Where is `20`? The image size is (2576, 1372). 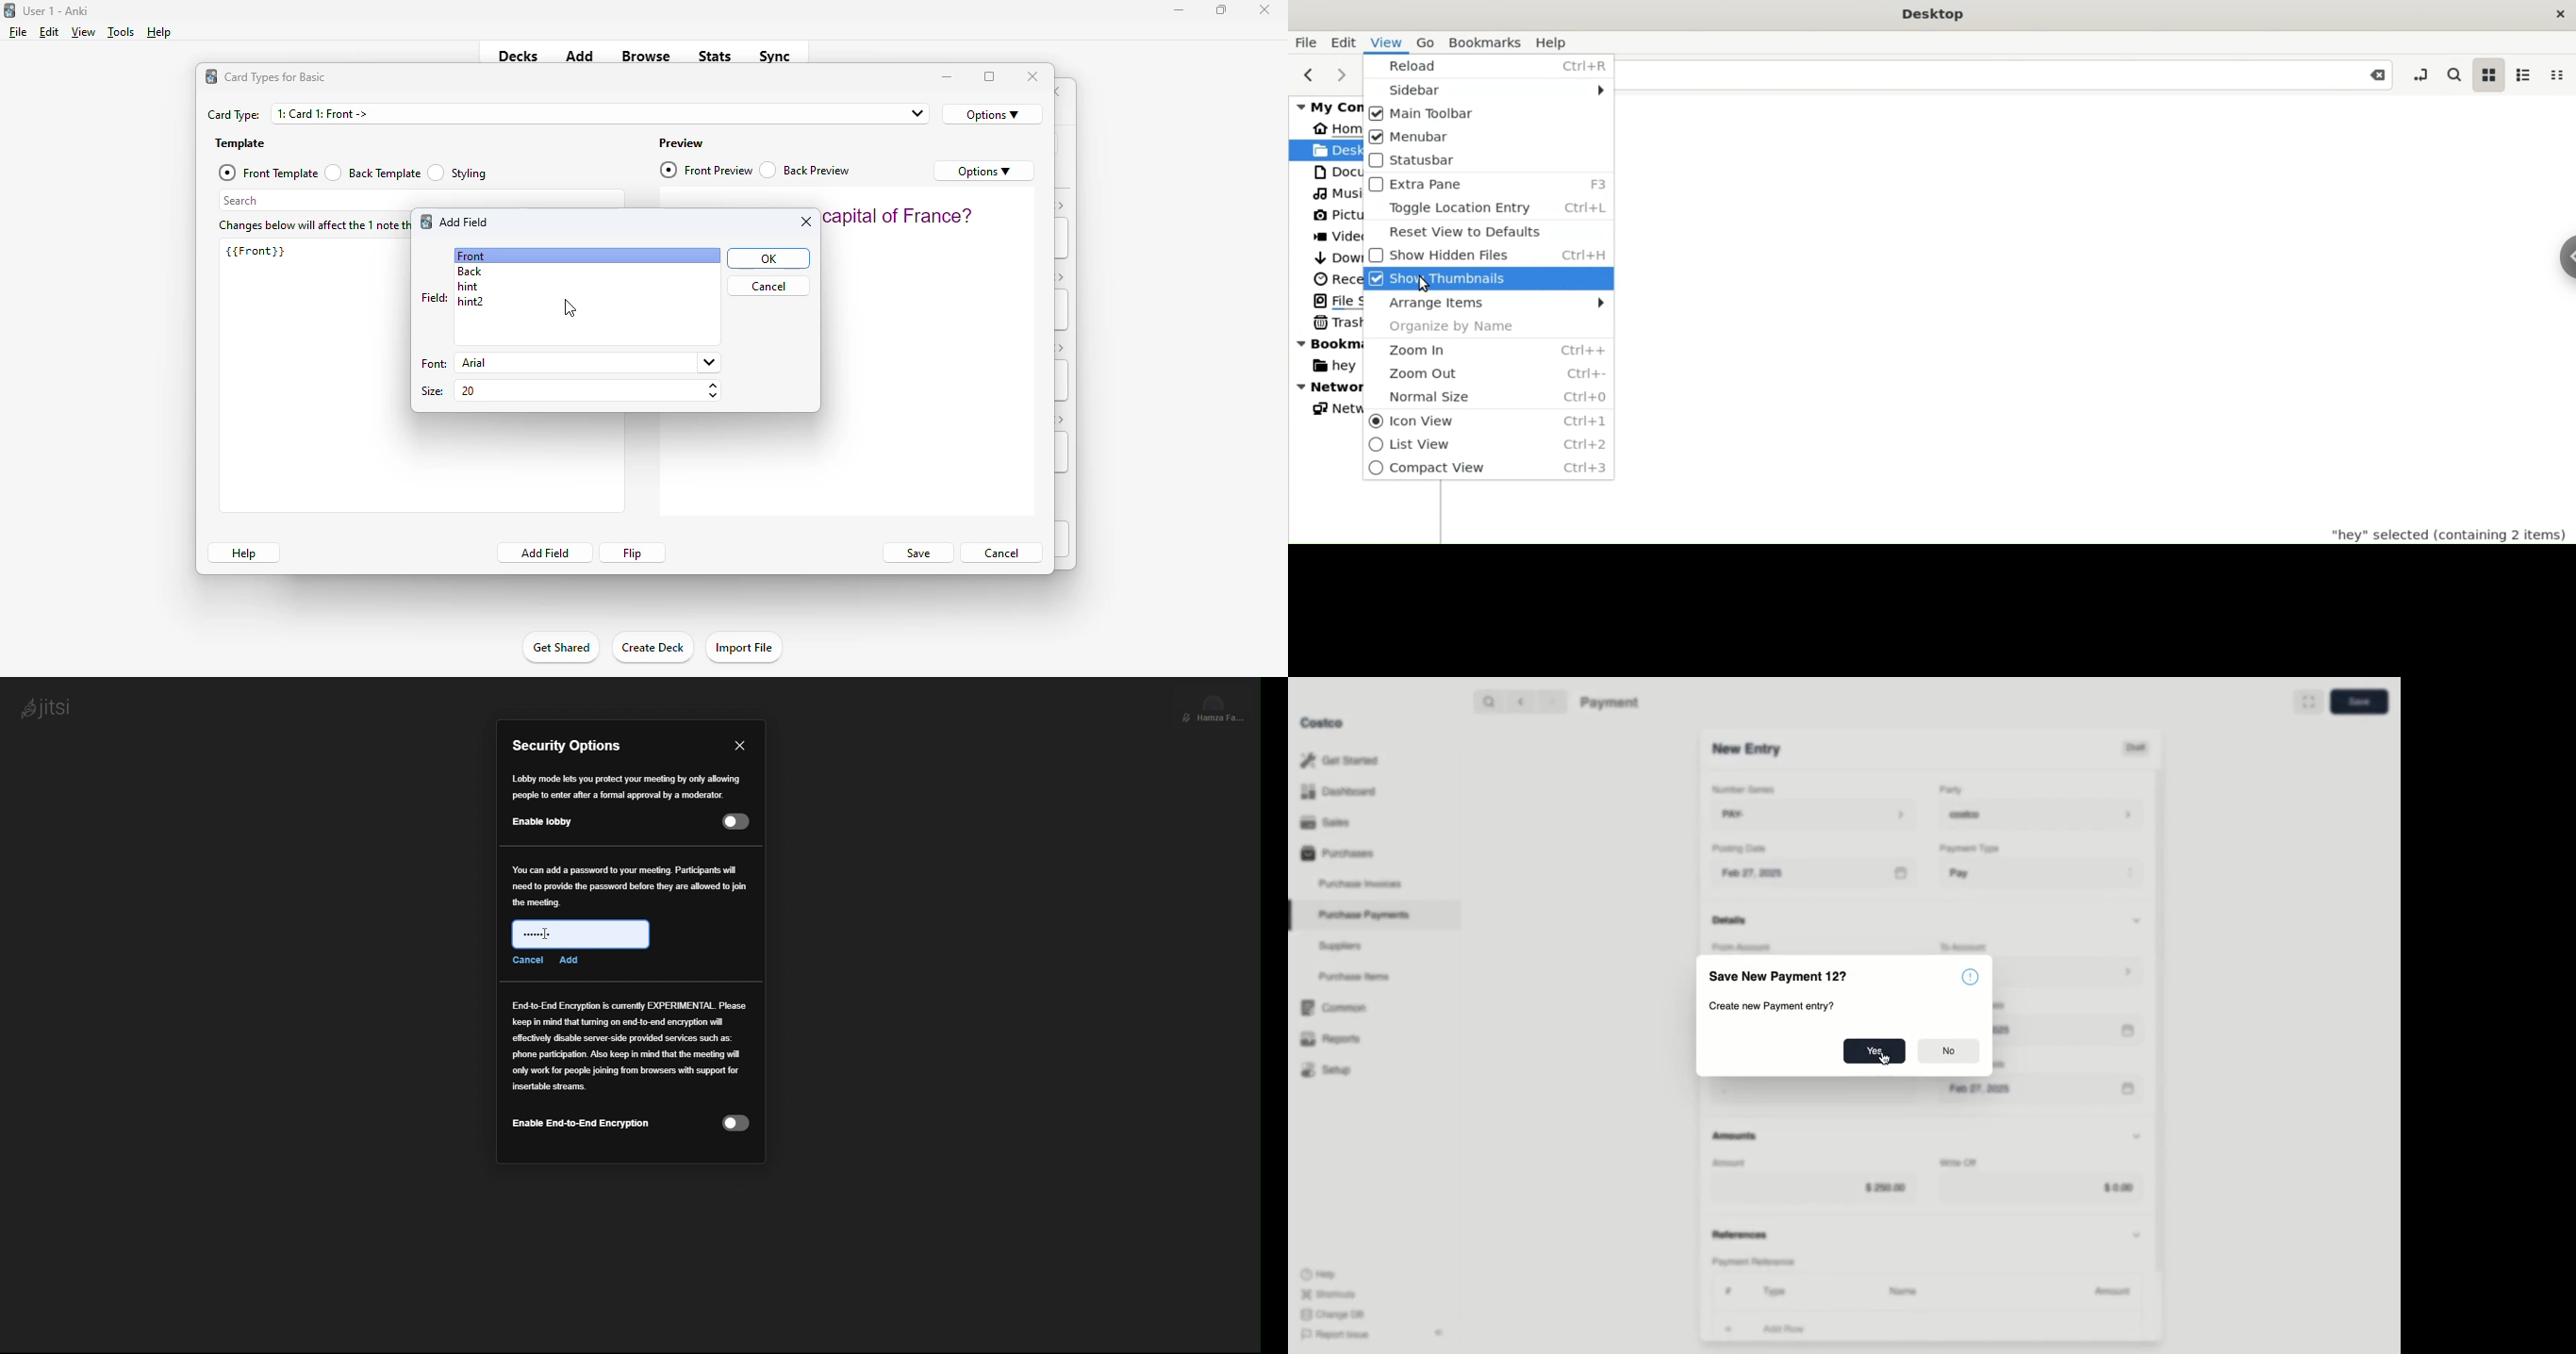 20 is located at coordinates (587, 389).